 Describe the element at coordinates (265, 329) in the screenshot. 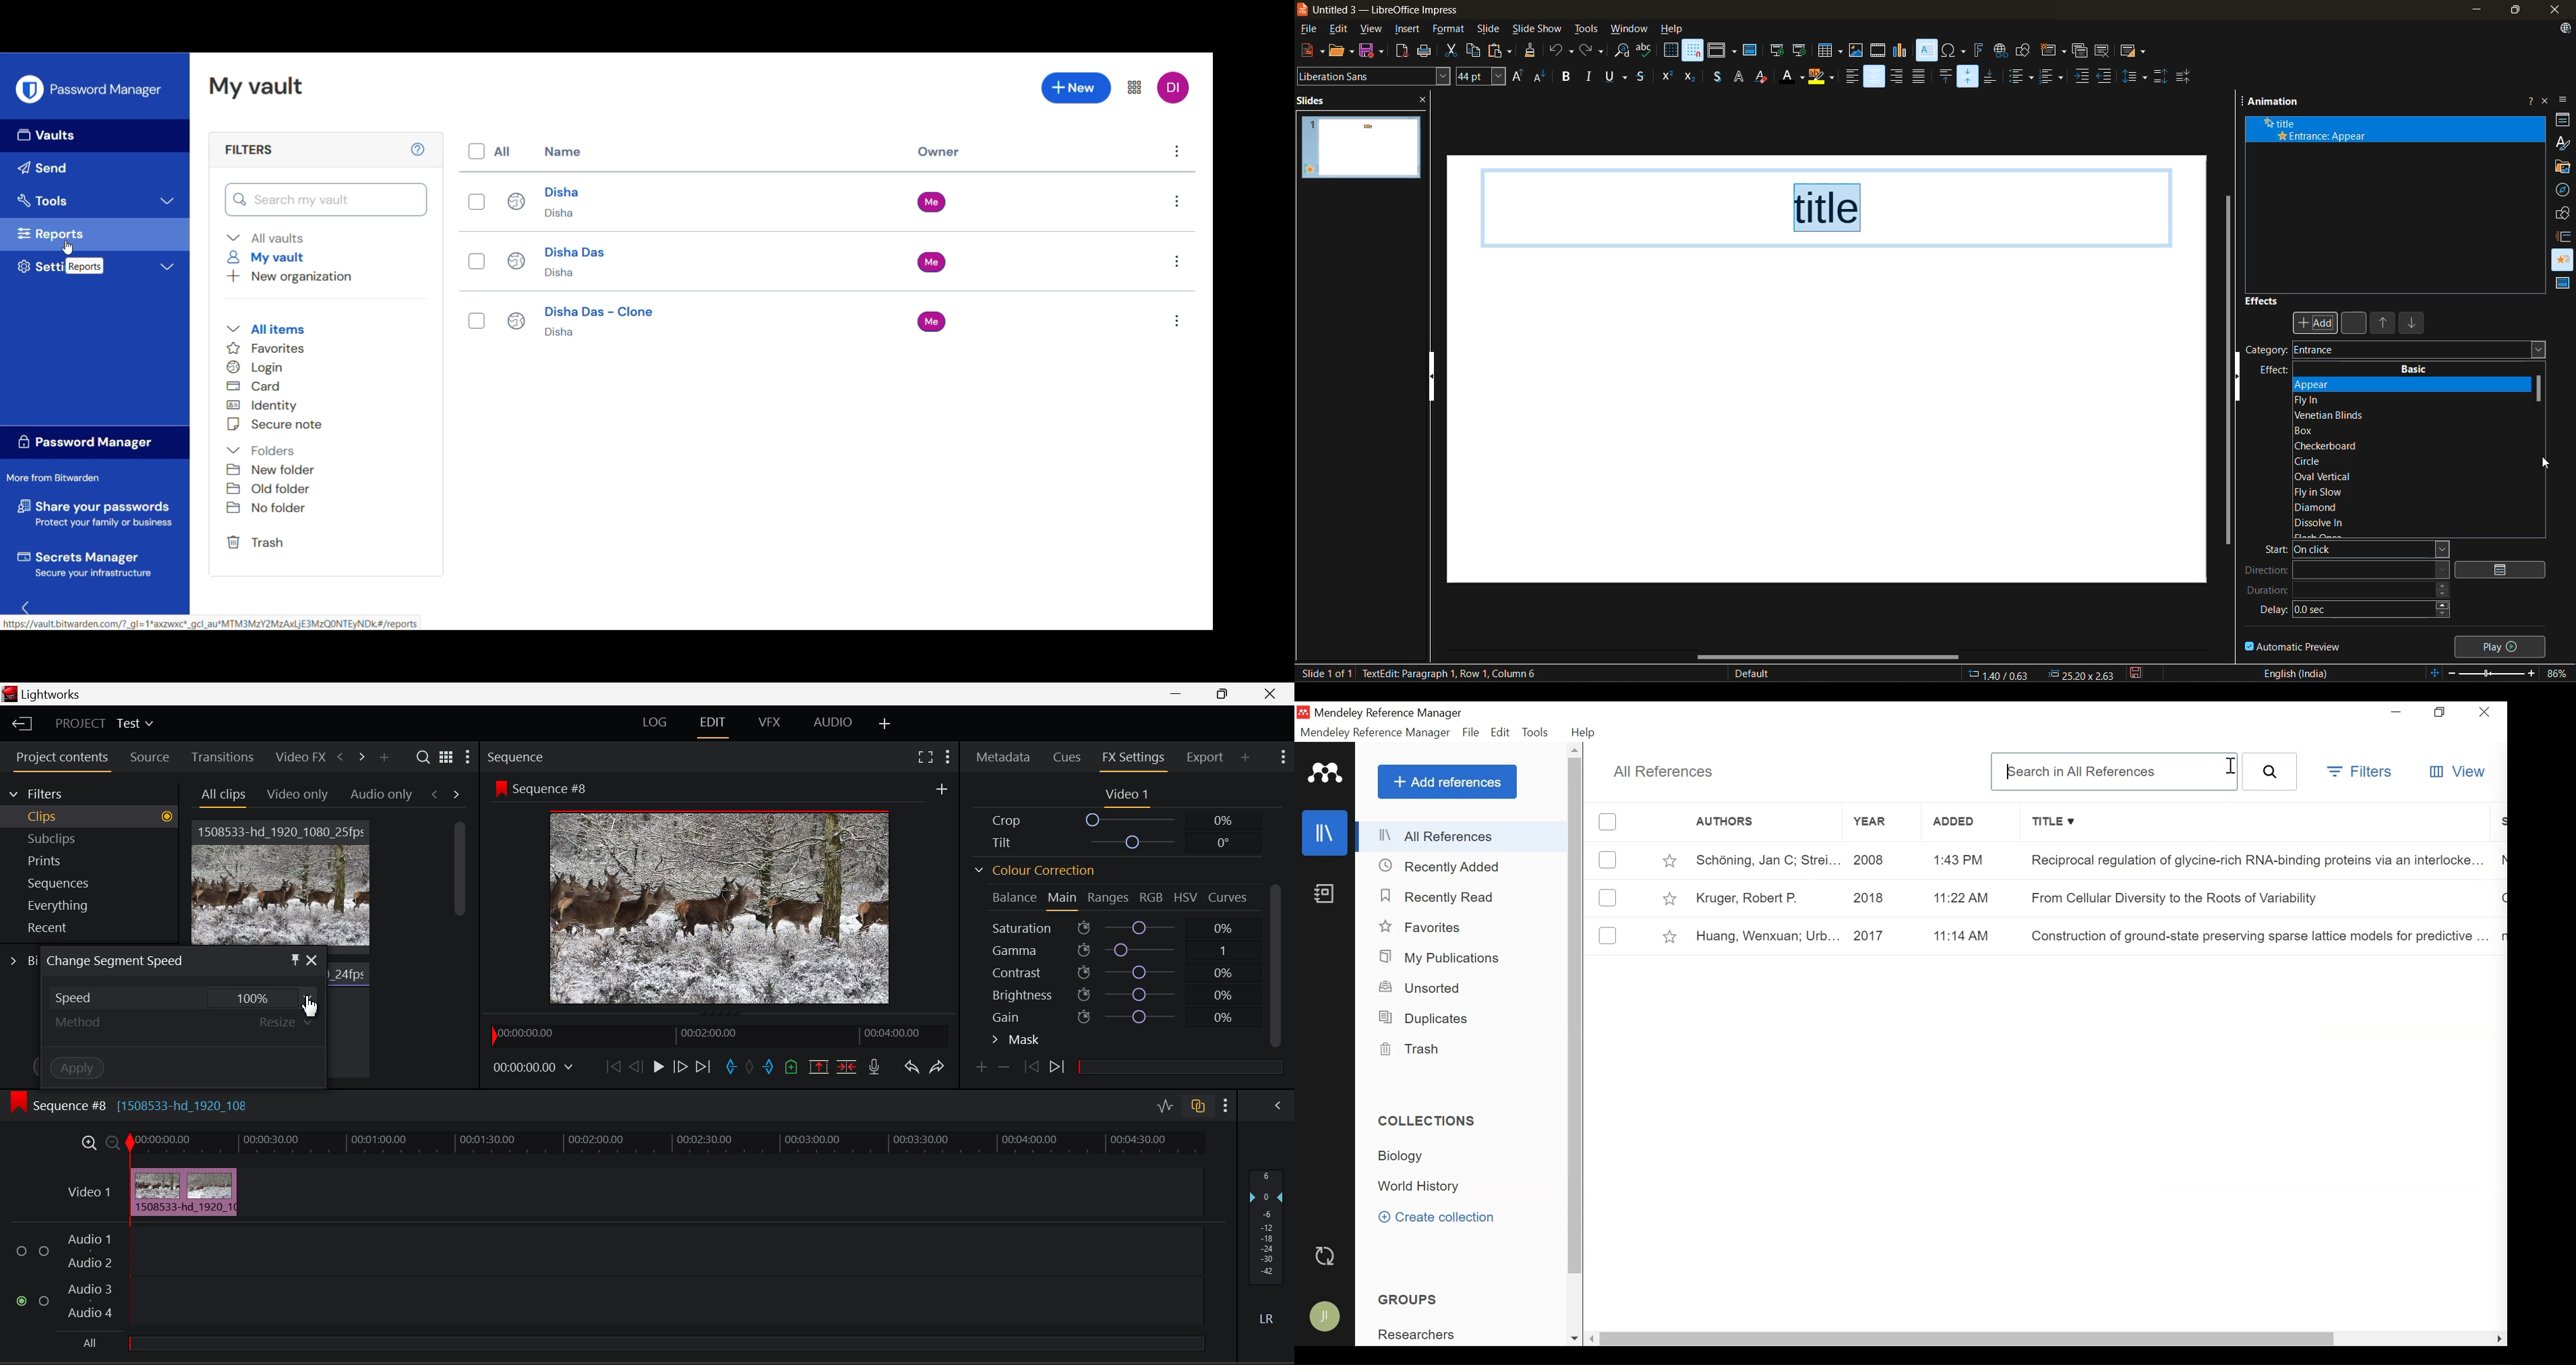

I see `Collapse all itmes` at that location.